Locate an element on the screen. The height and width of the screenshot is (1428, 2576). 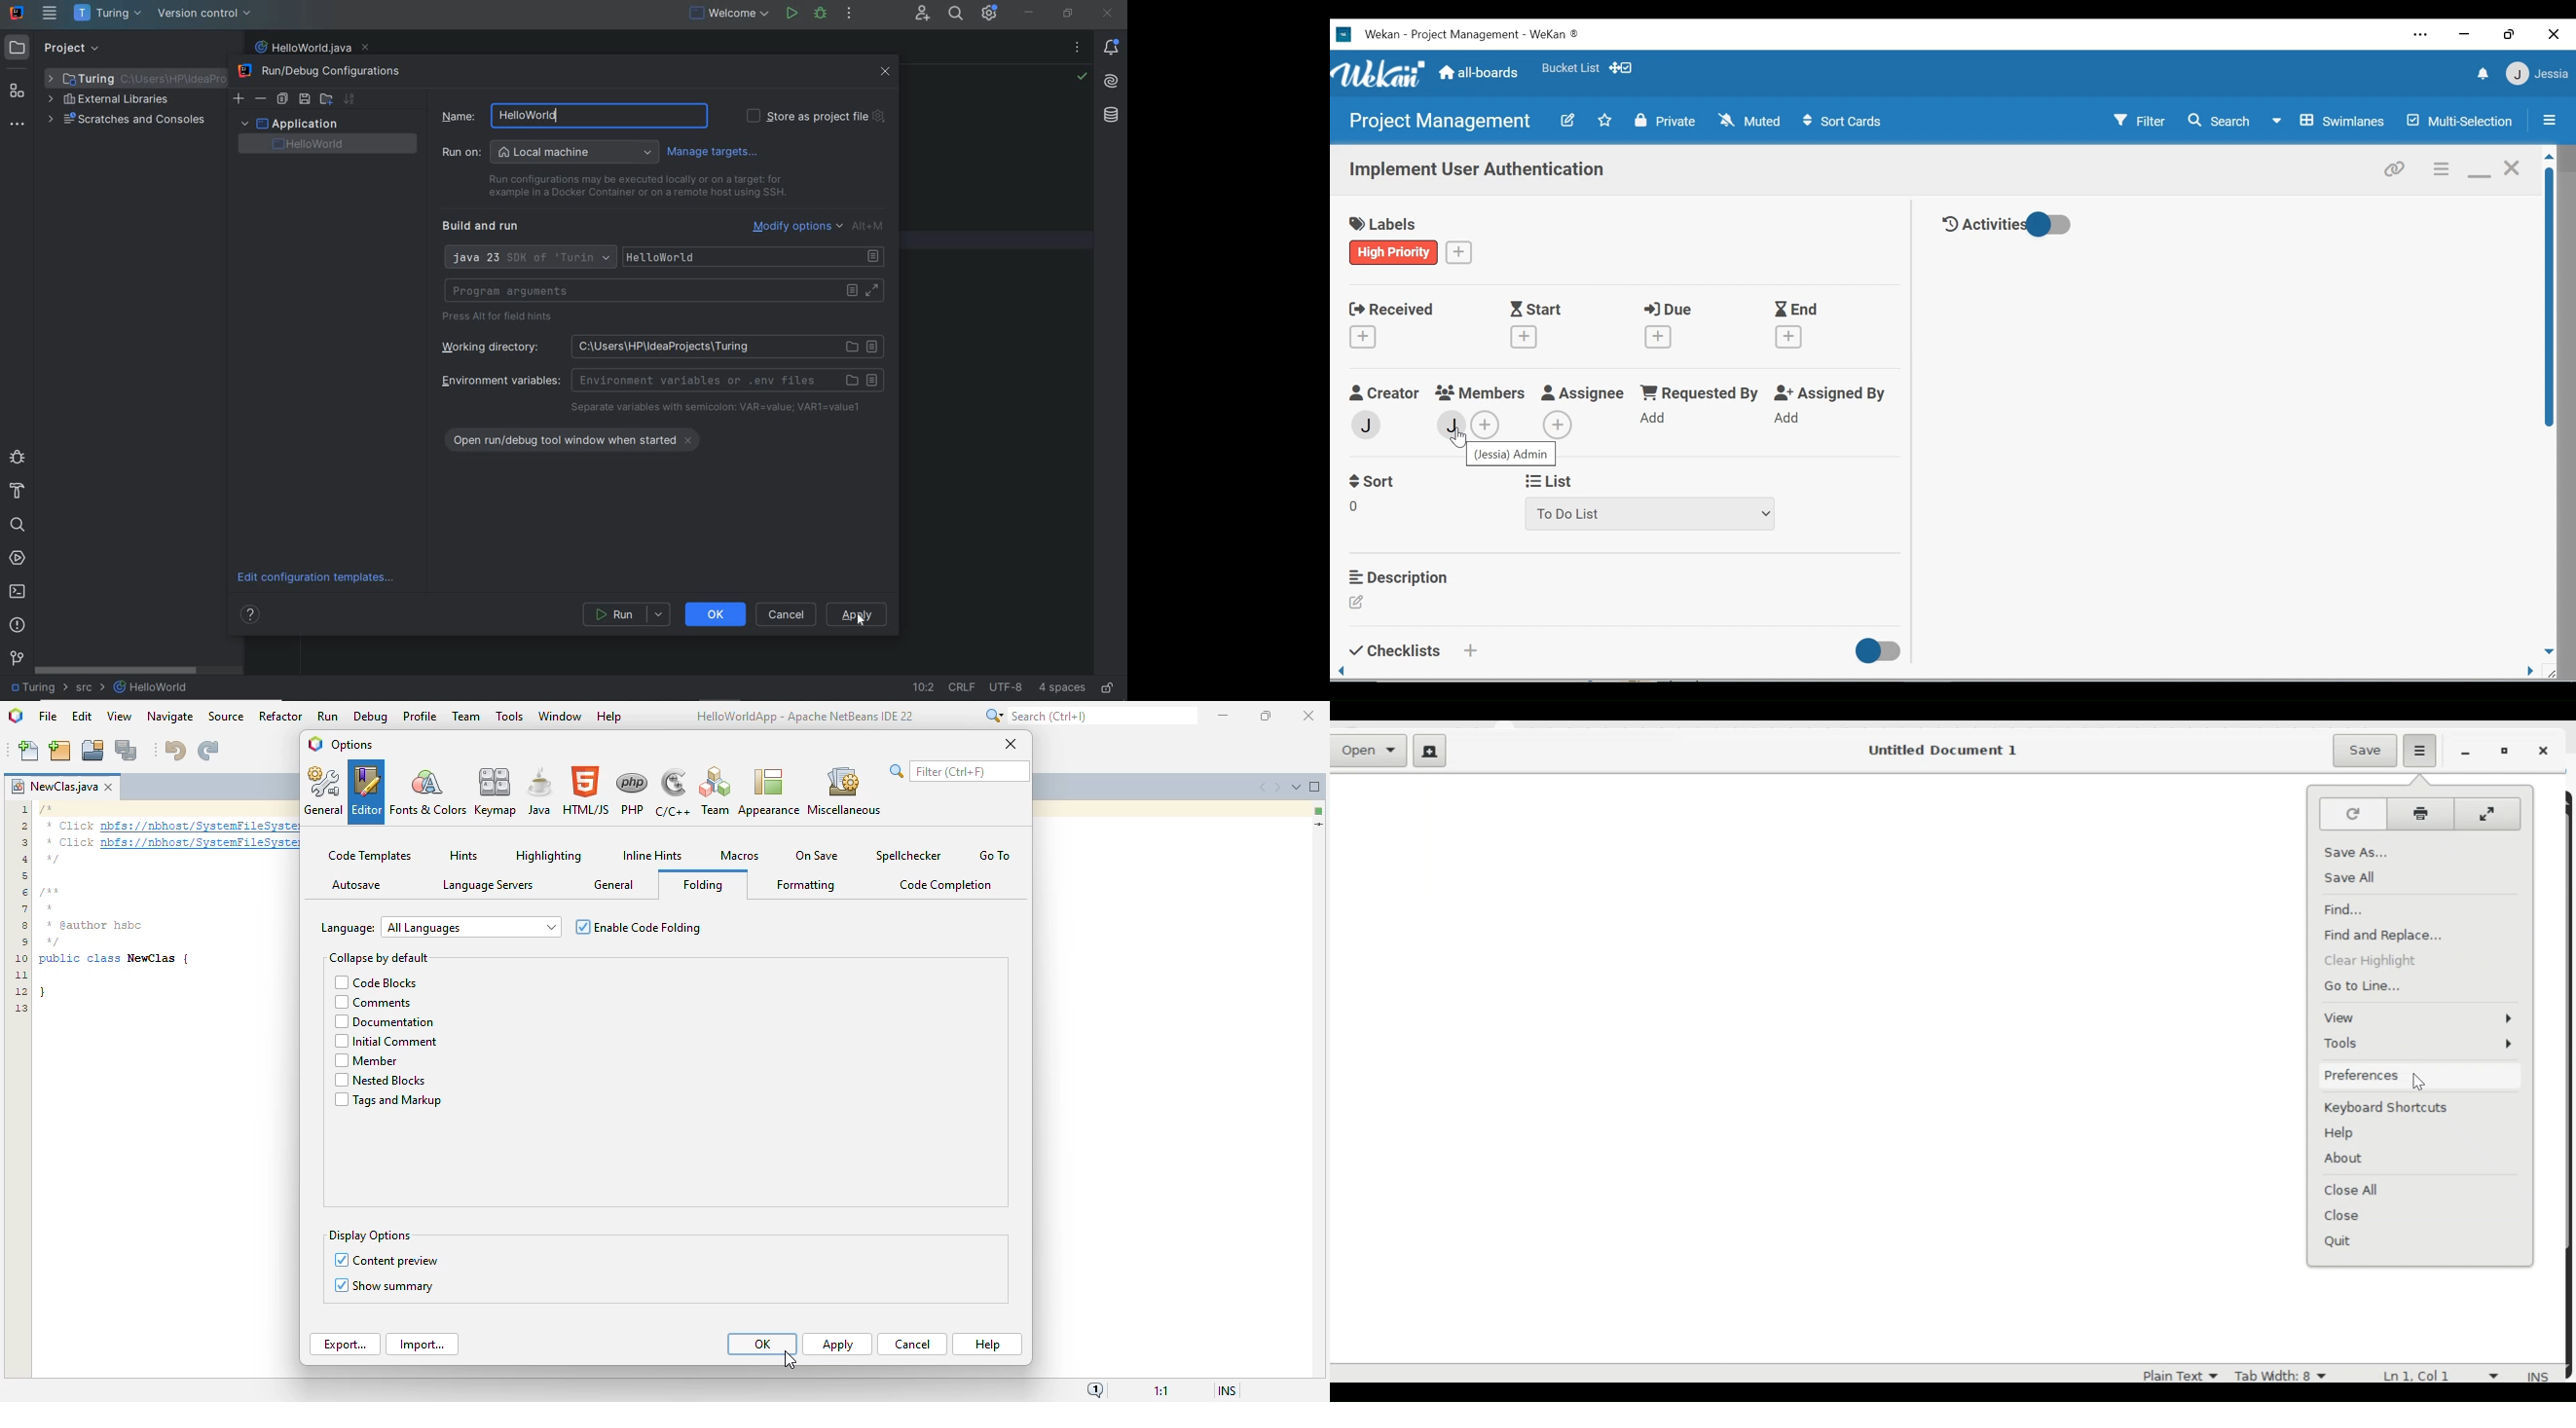
options is located at coordinates (2440, 168).